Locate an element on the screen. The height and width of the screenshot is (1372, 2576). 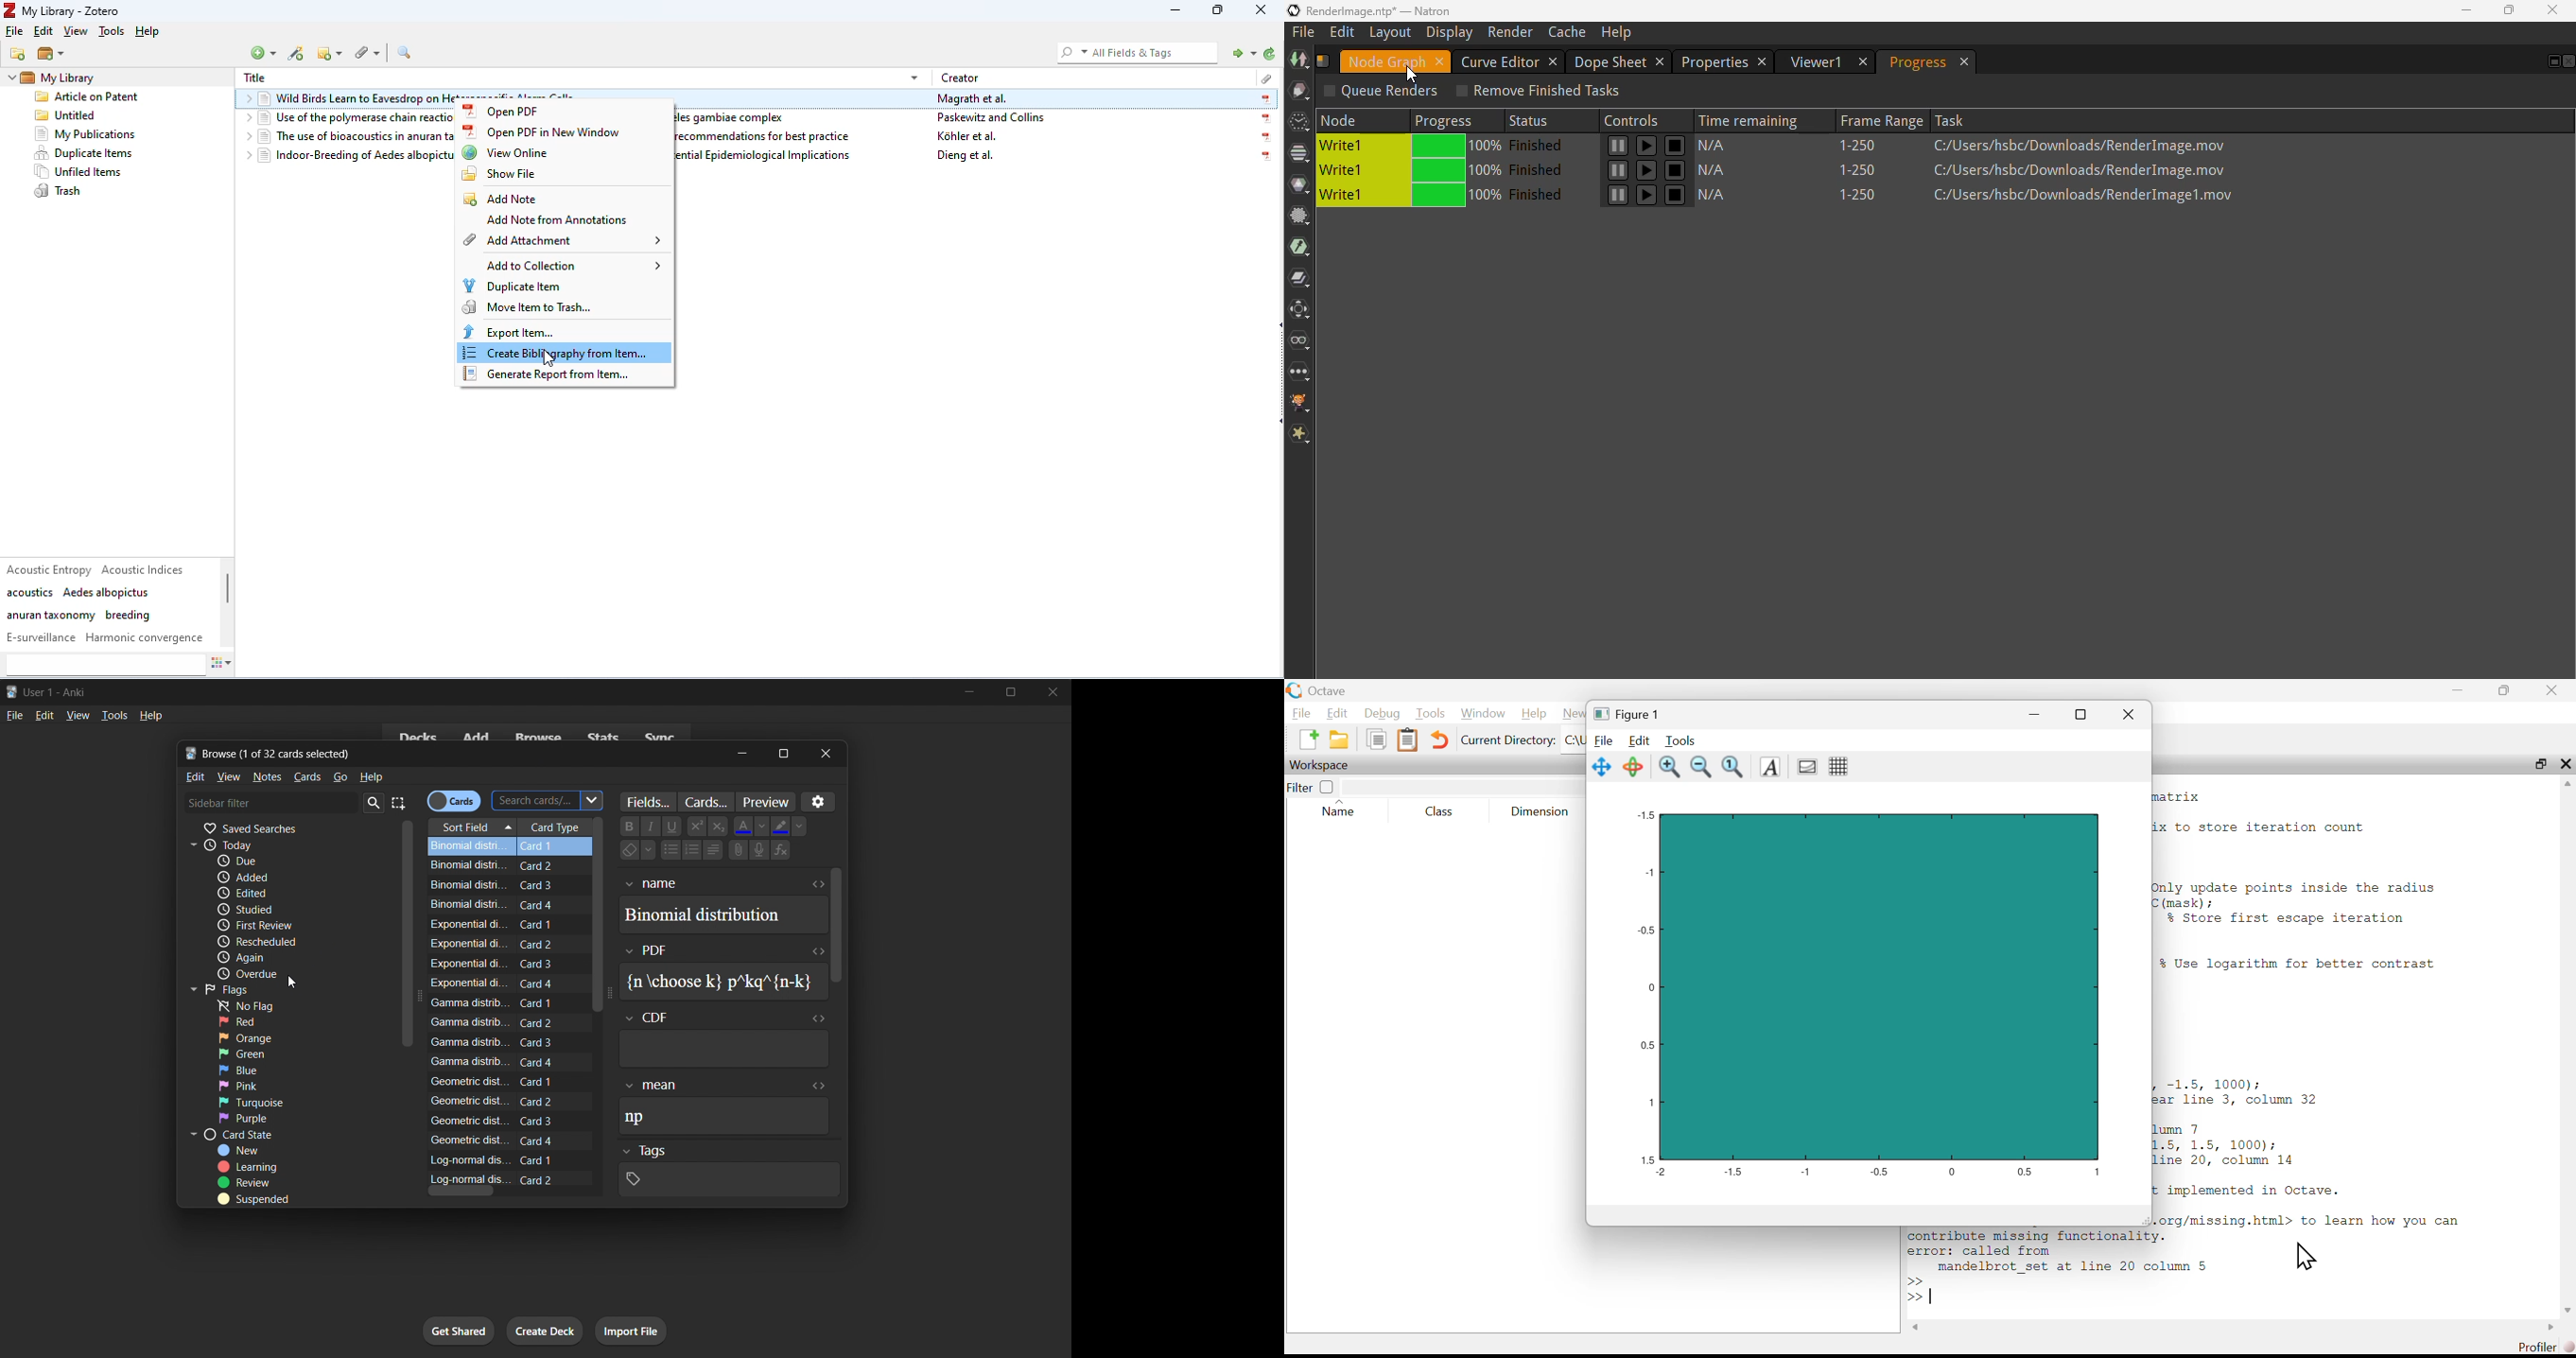
Drop down is located at coordinates (630, 950).